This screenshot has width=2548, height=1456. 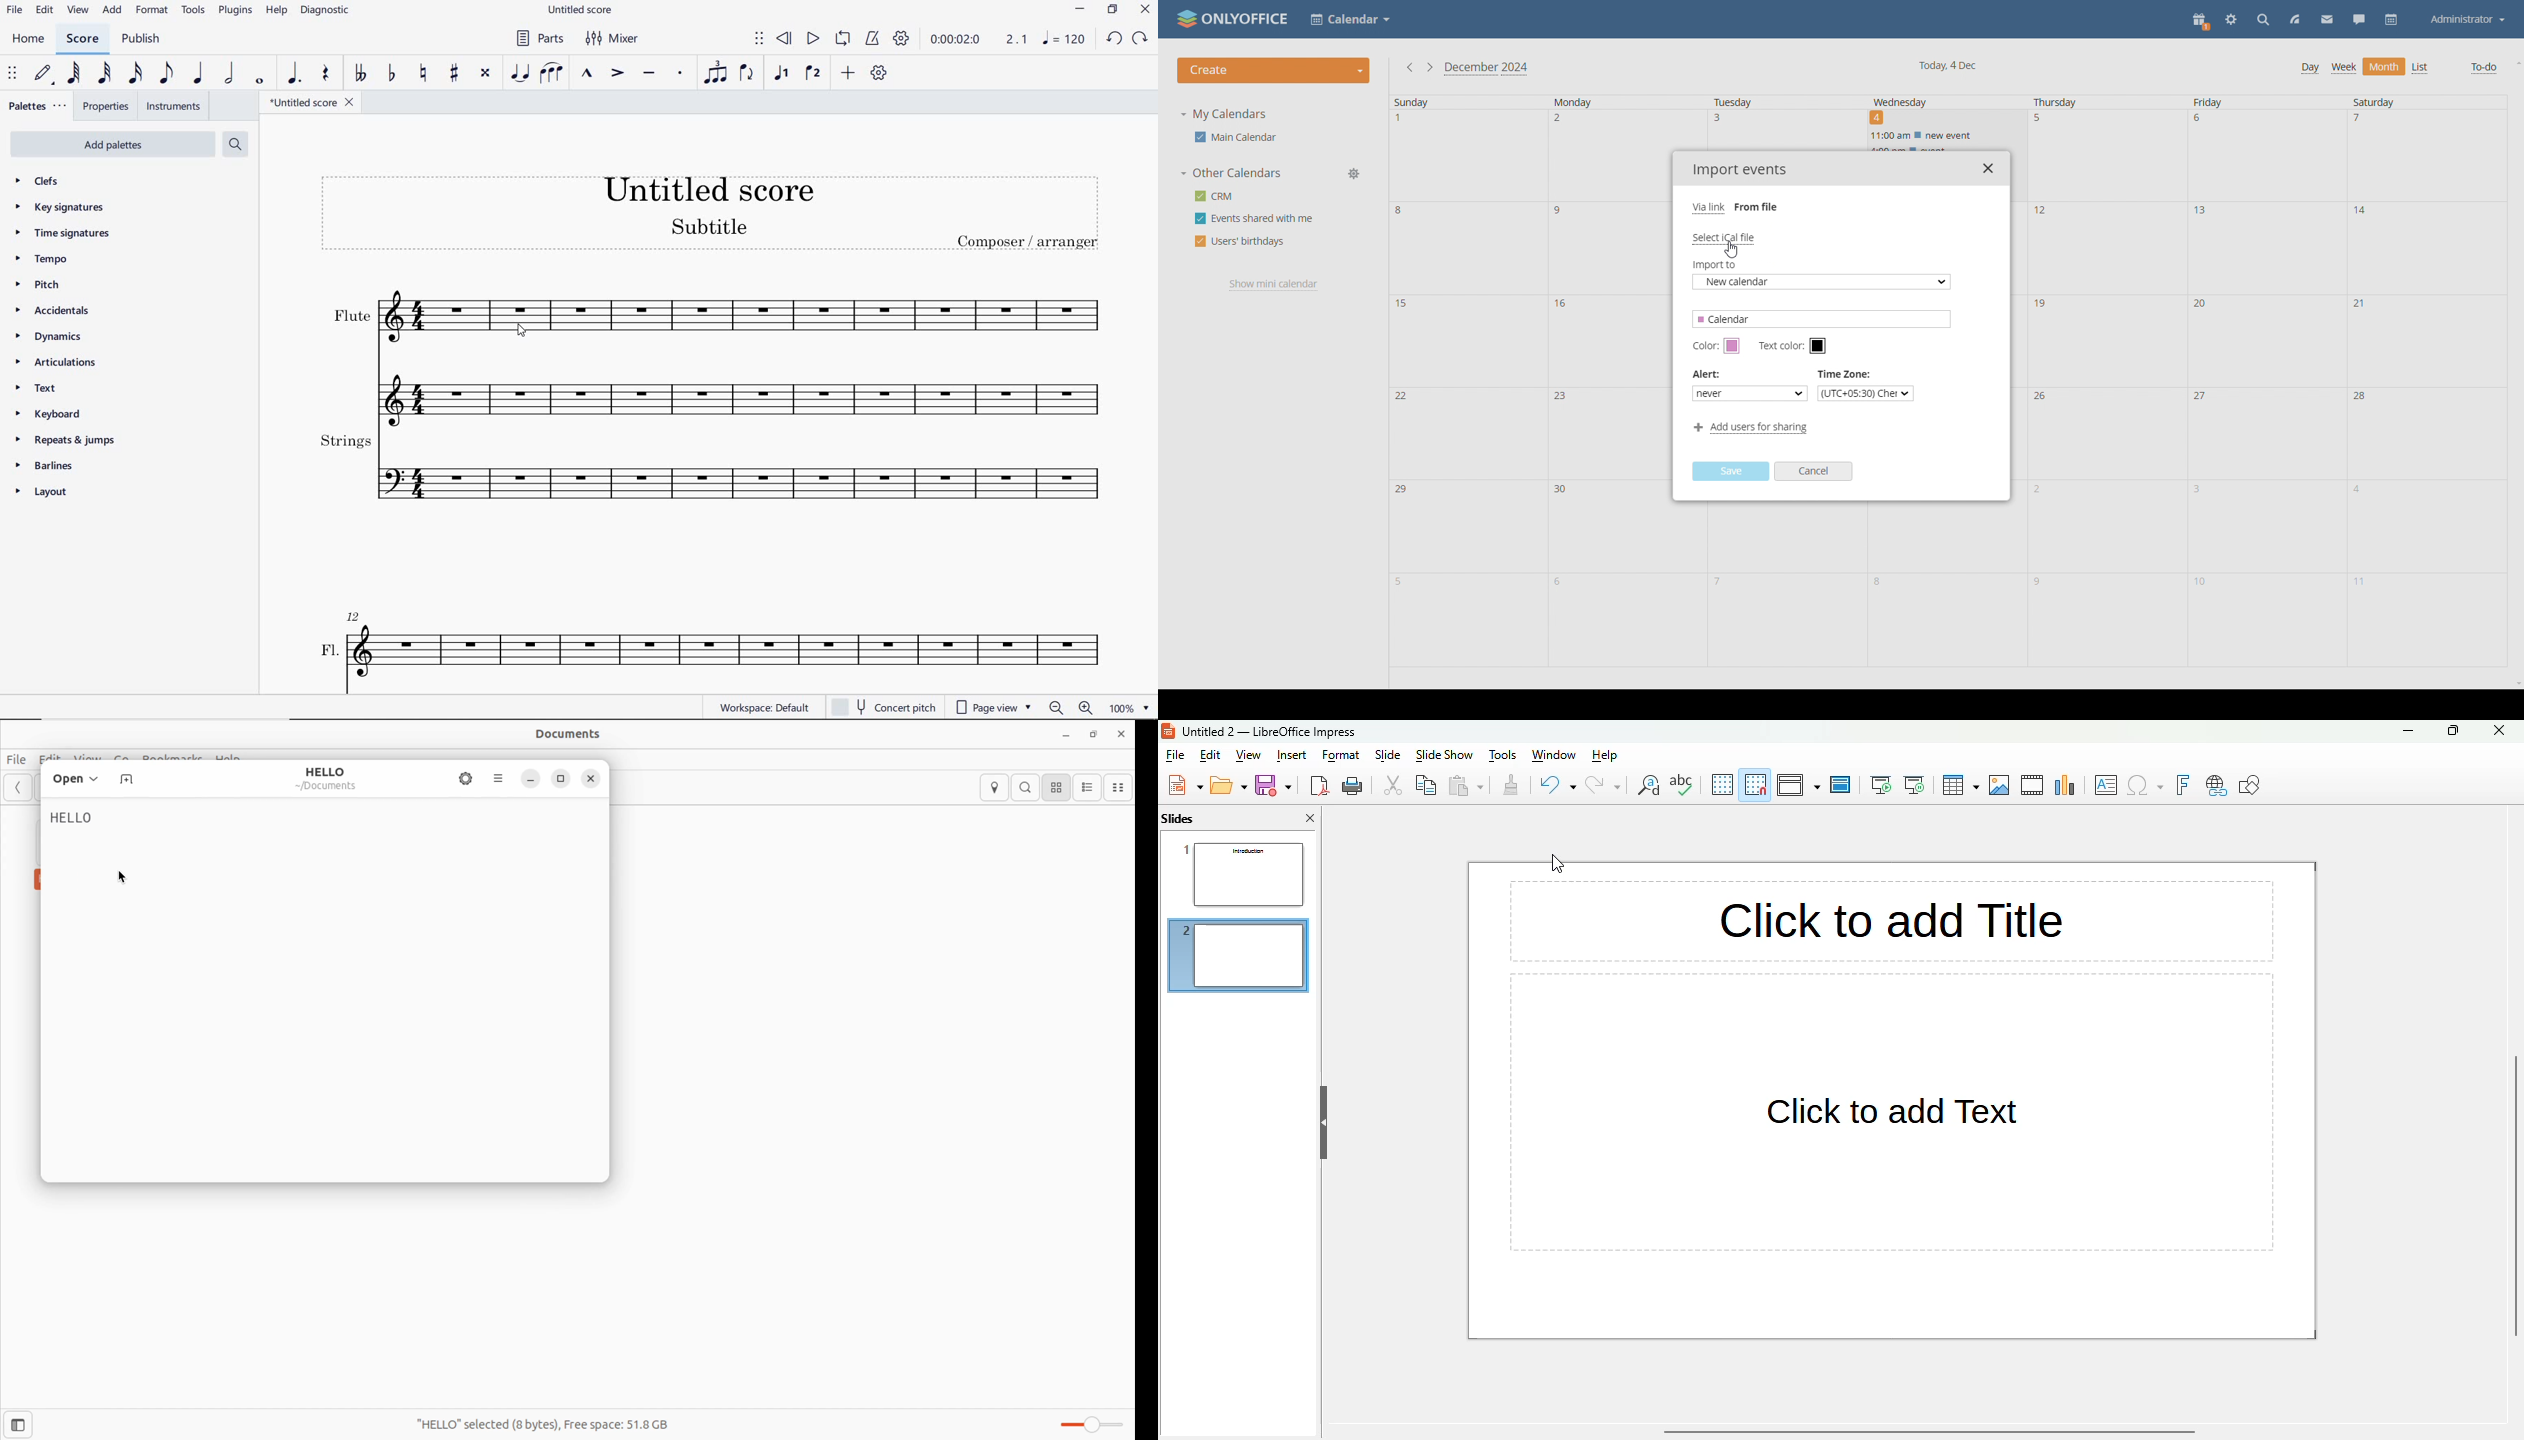 What do you see at coordinates (2454, 730) in the screenshot?
I see `maximize` at bounding box center [2454, 730].